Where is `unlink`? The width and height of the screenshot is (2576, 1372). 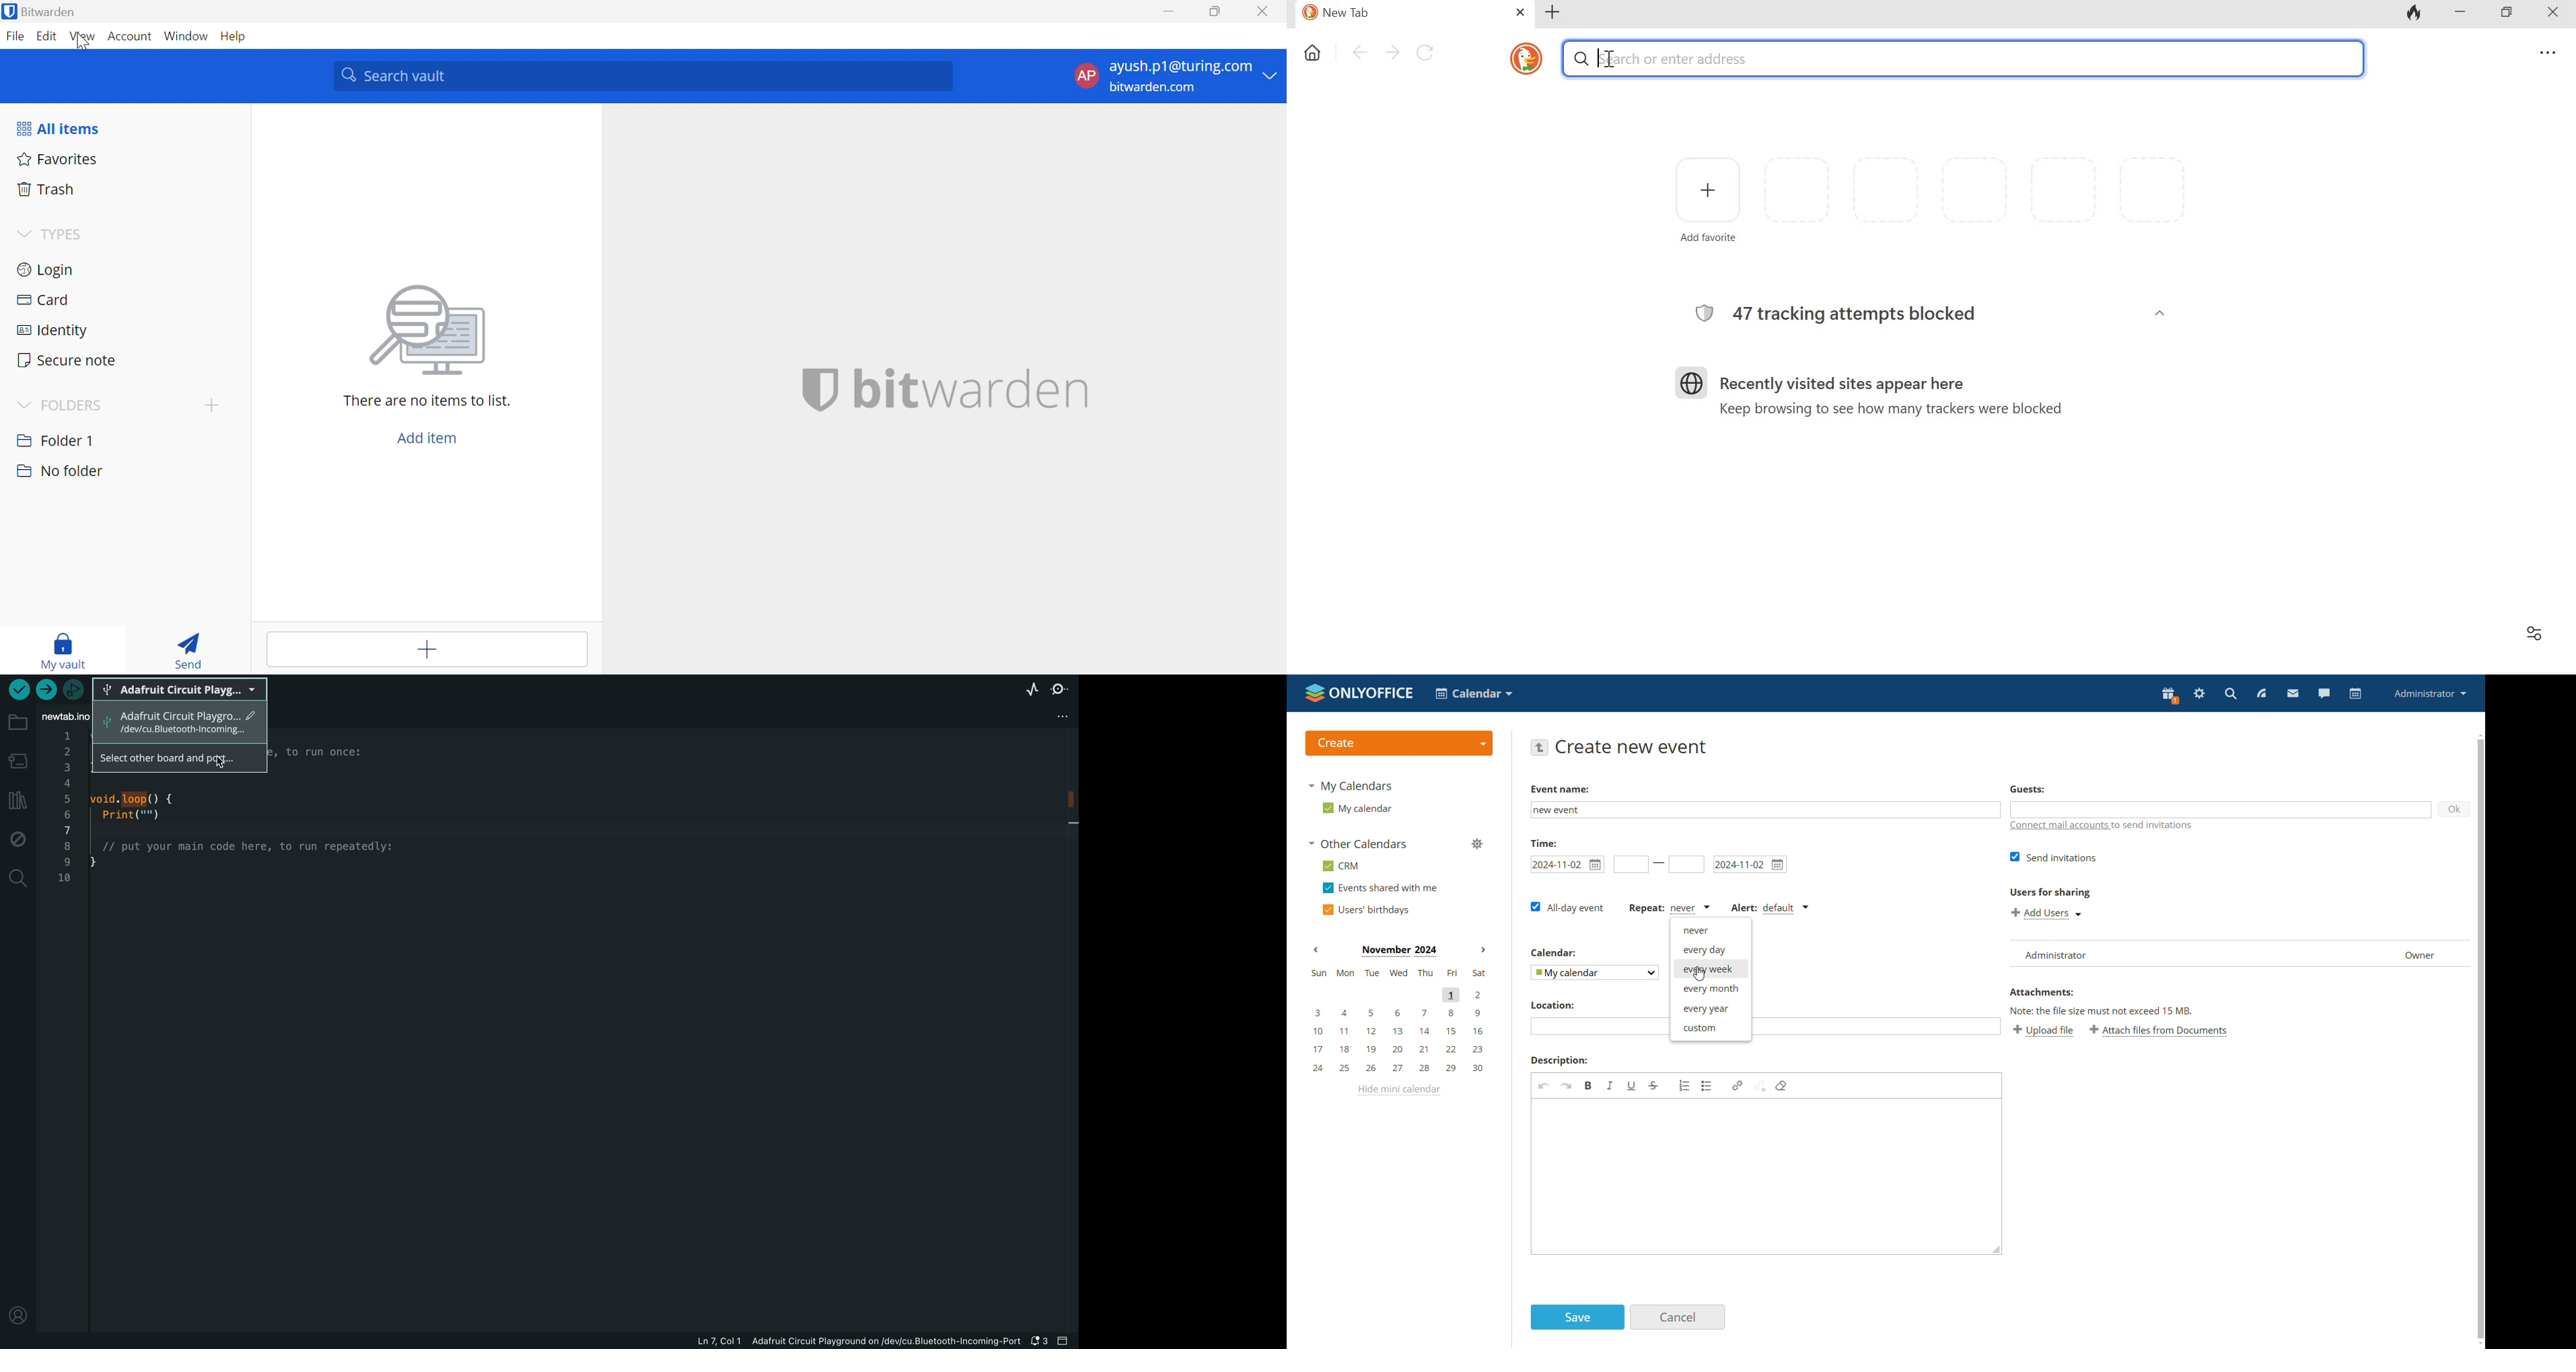 unlink is located at coordinates (1761, 1086).